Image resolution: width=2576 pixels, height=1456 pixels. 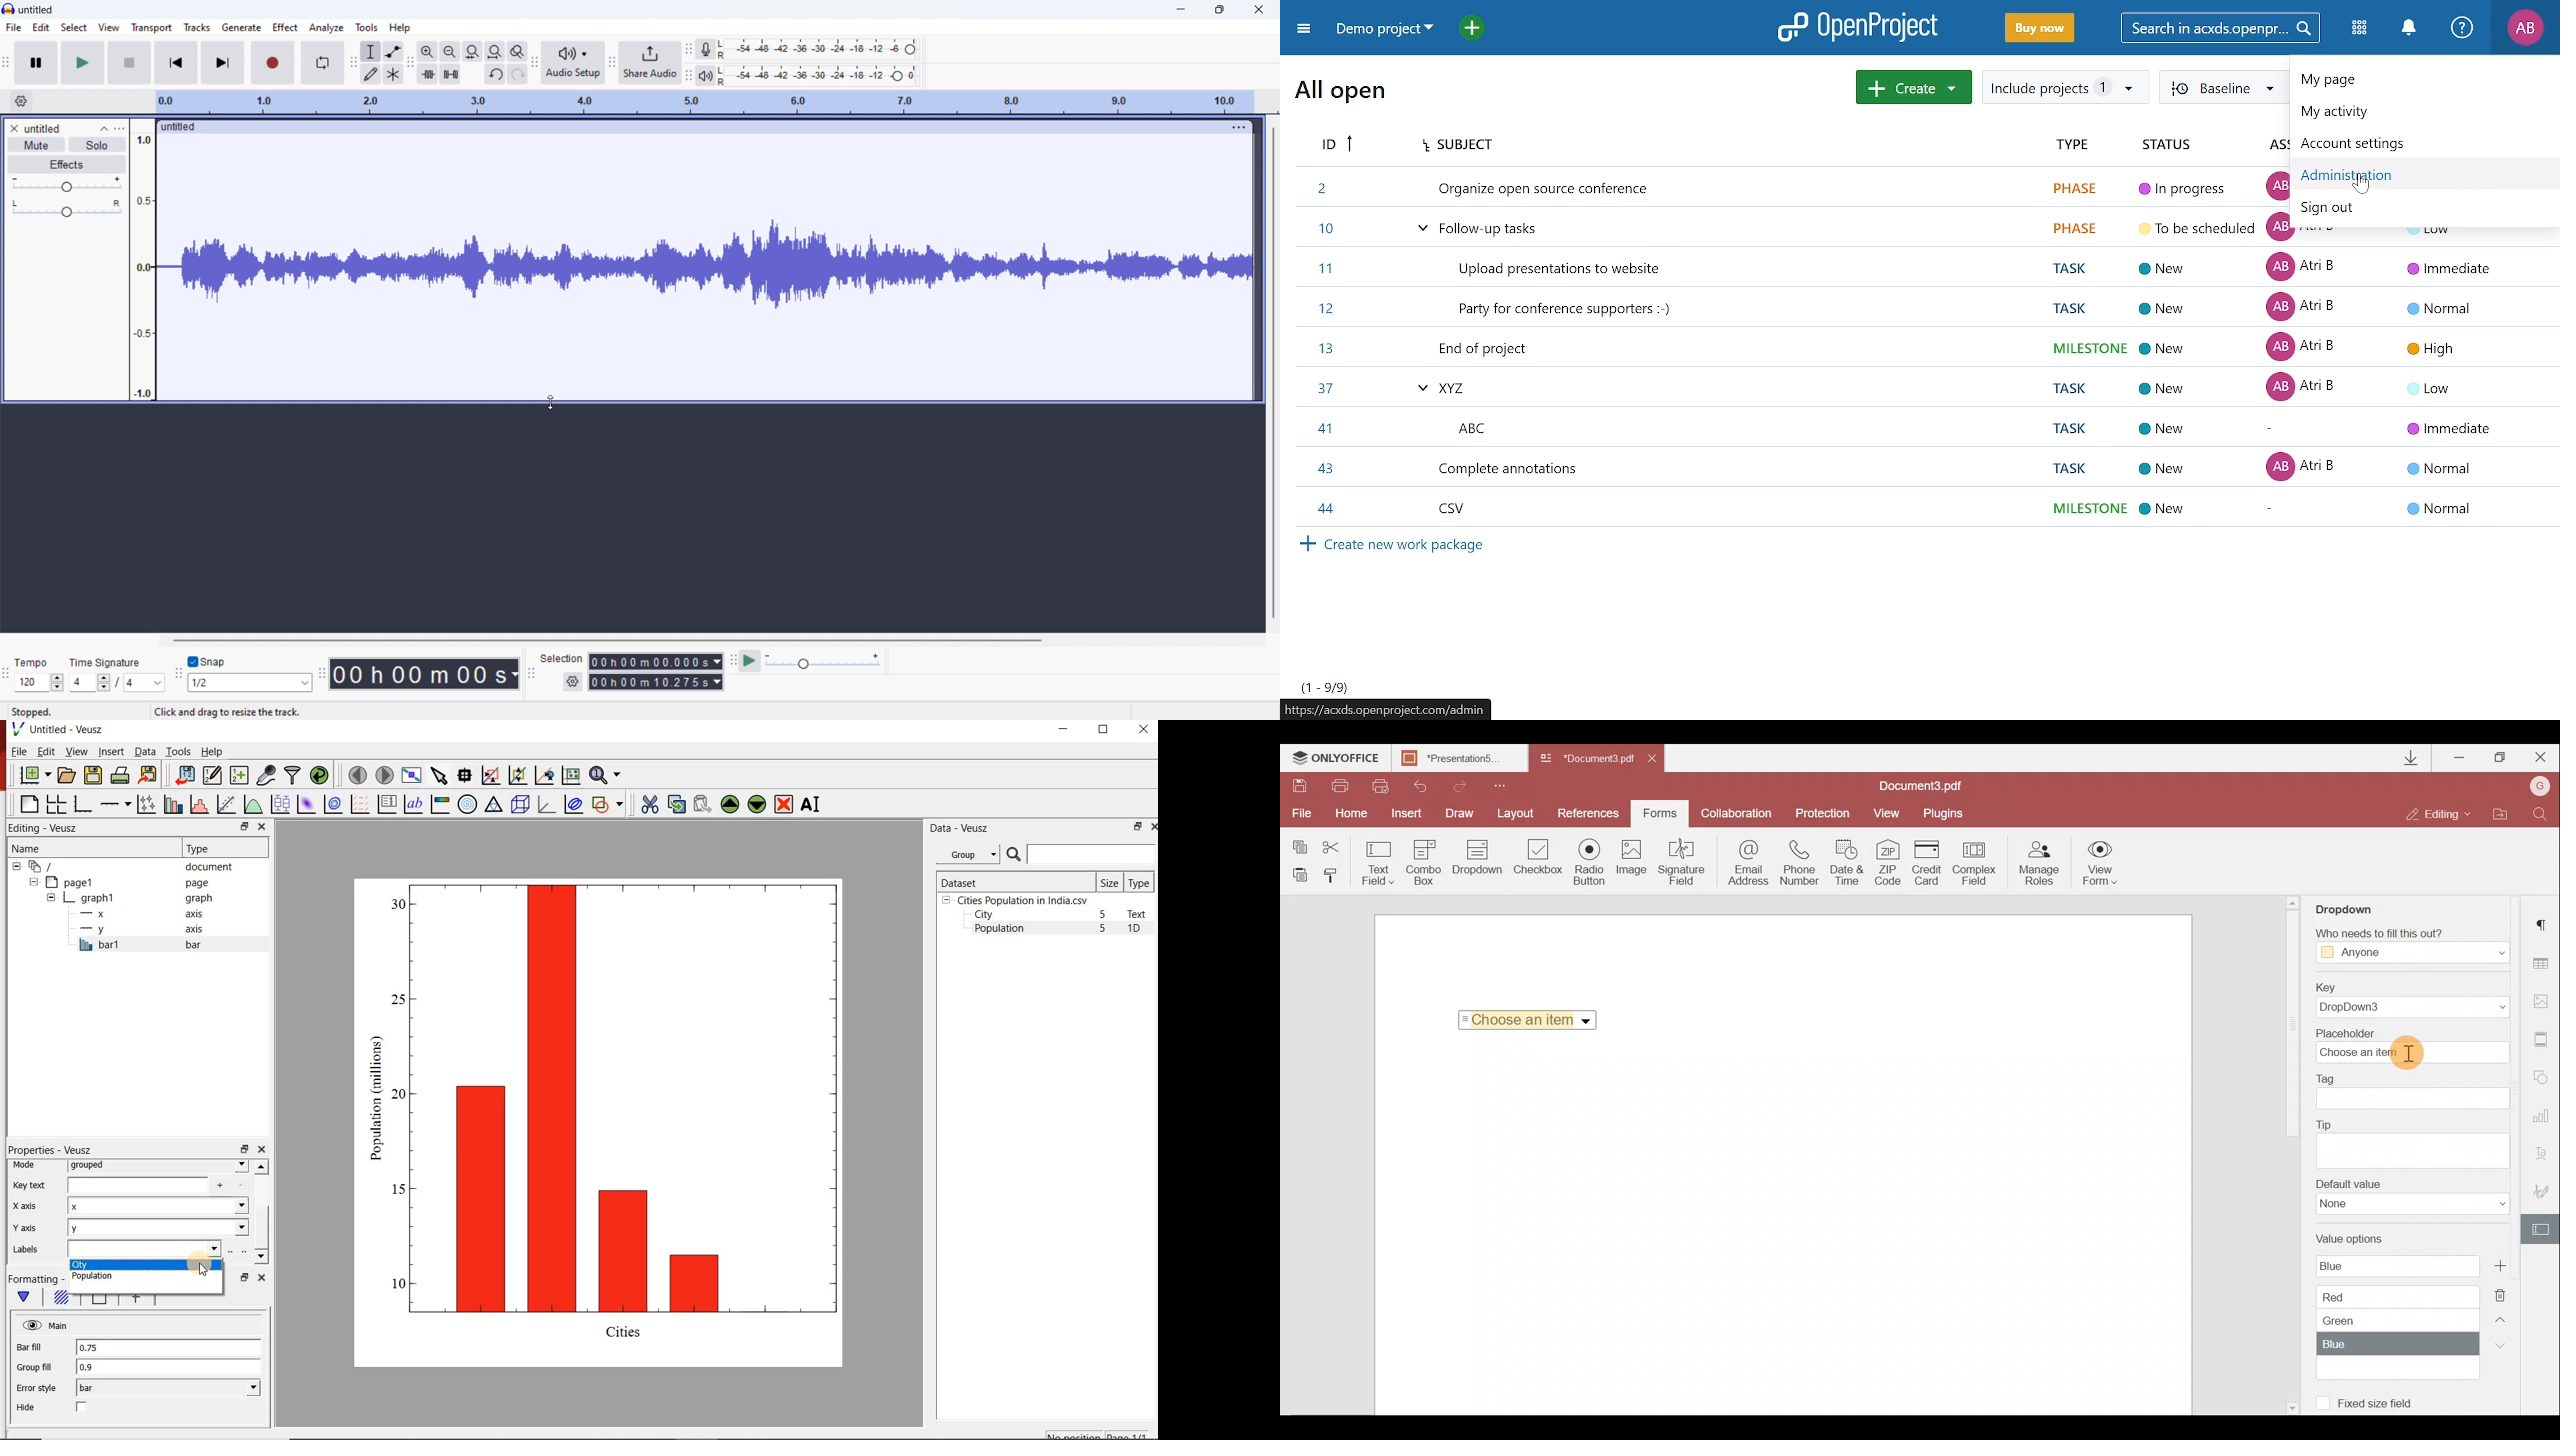 What do you see at coordinates (1587, 1021) in the screenshot?
I see `Dropdown` at bounding box center [1587, 1021].